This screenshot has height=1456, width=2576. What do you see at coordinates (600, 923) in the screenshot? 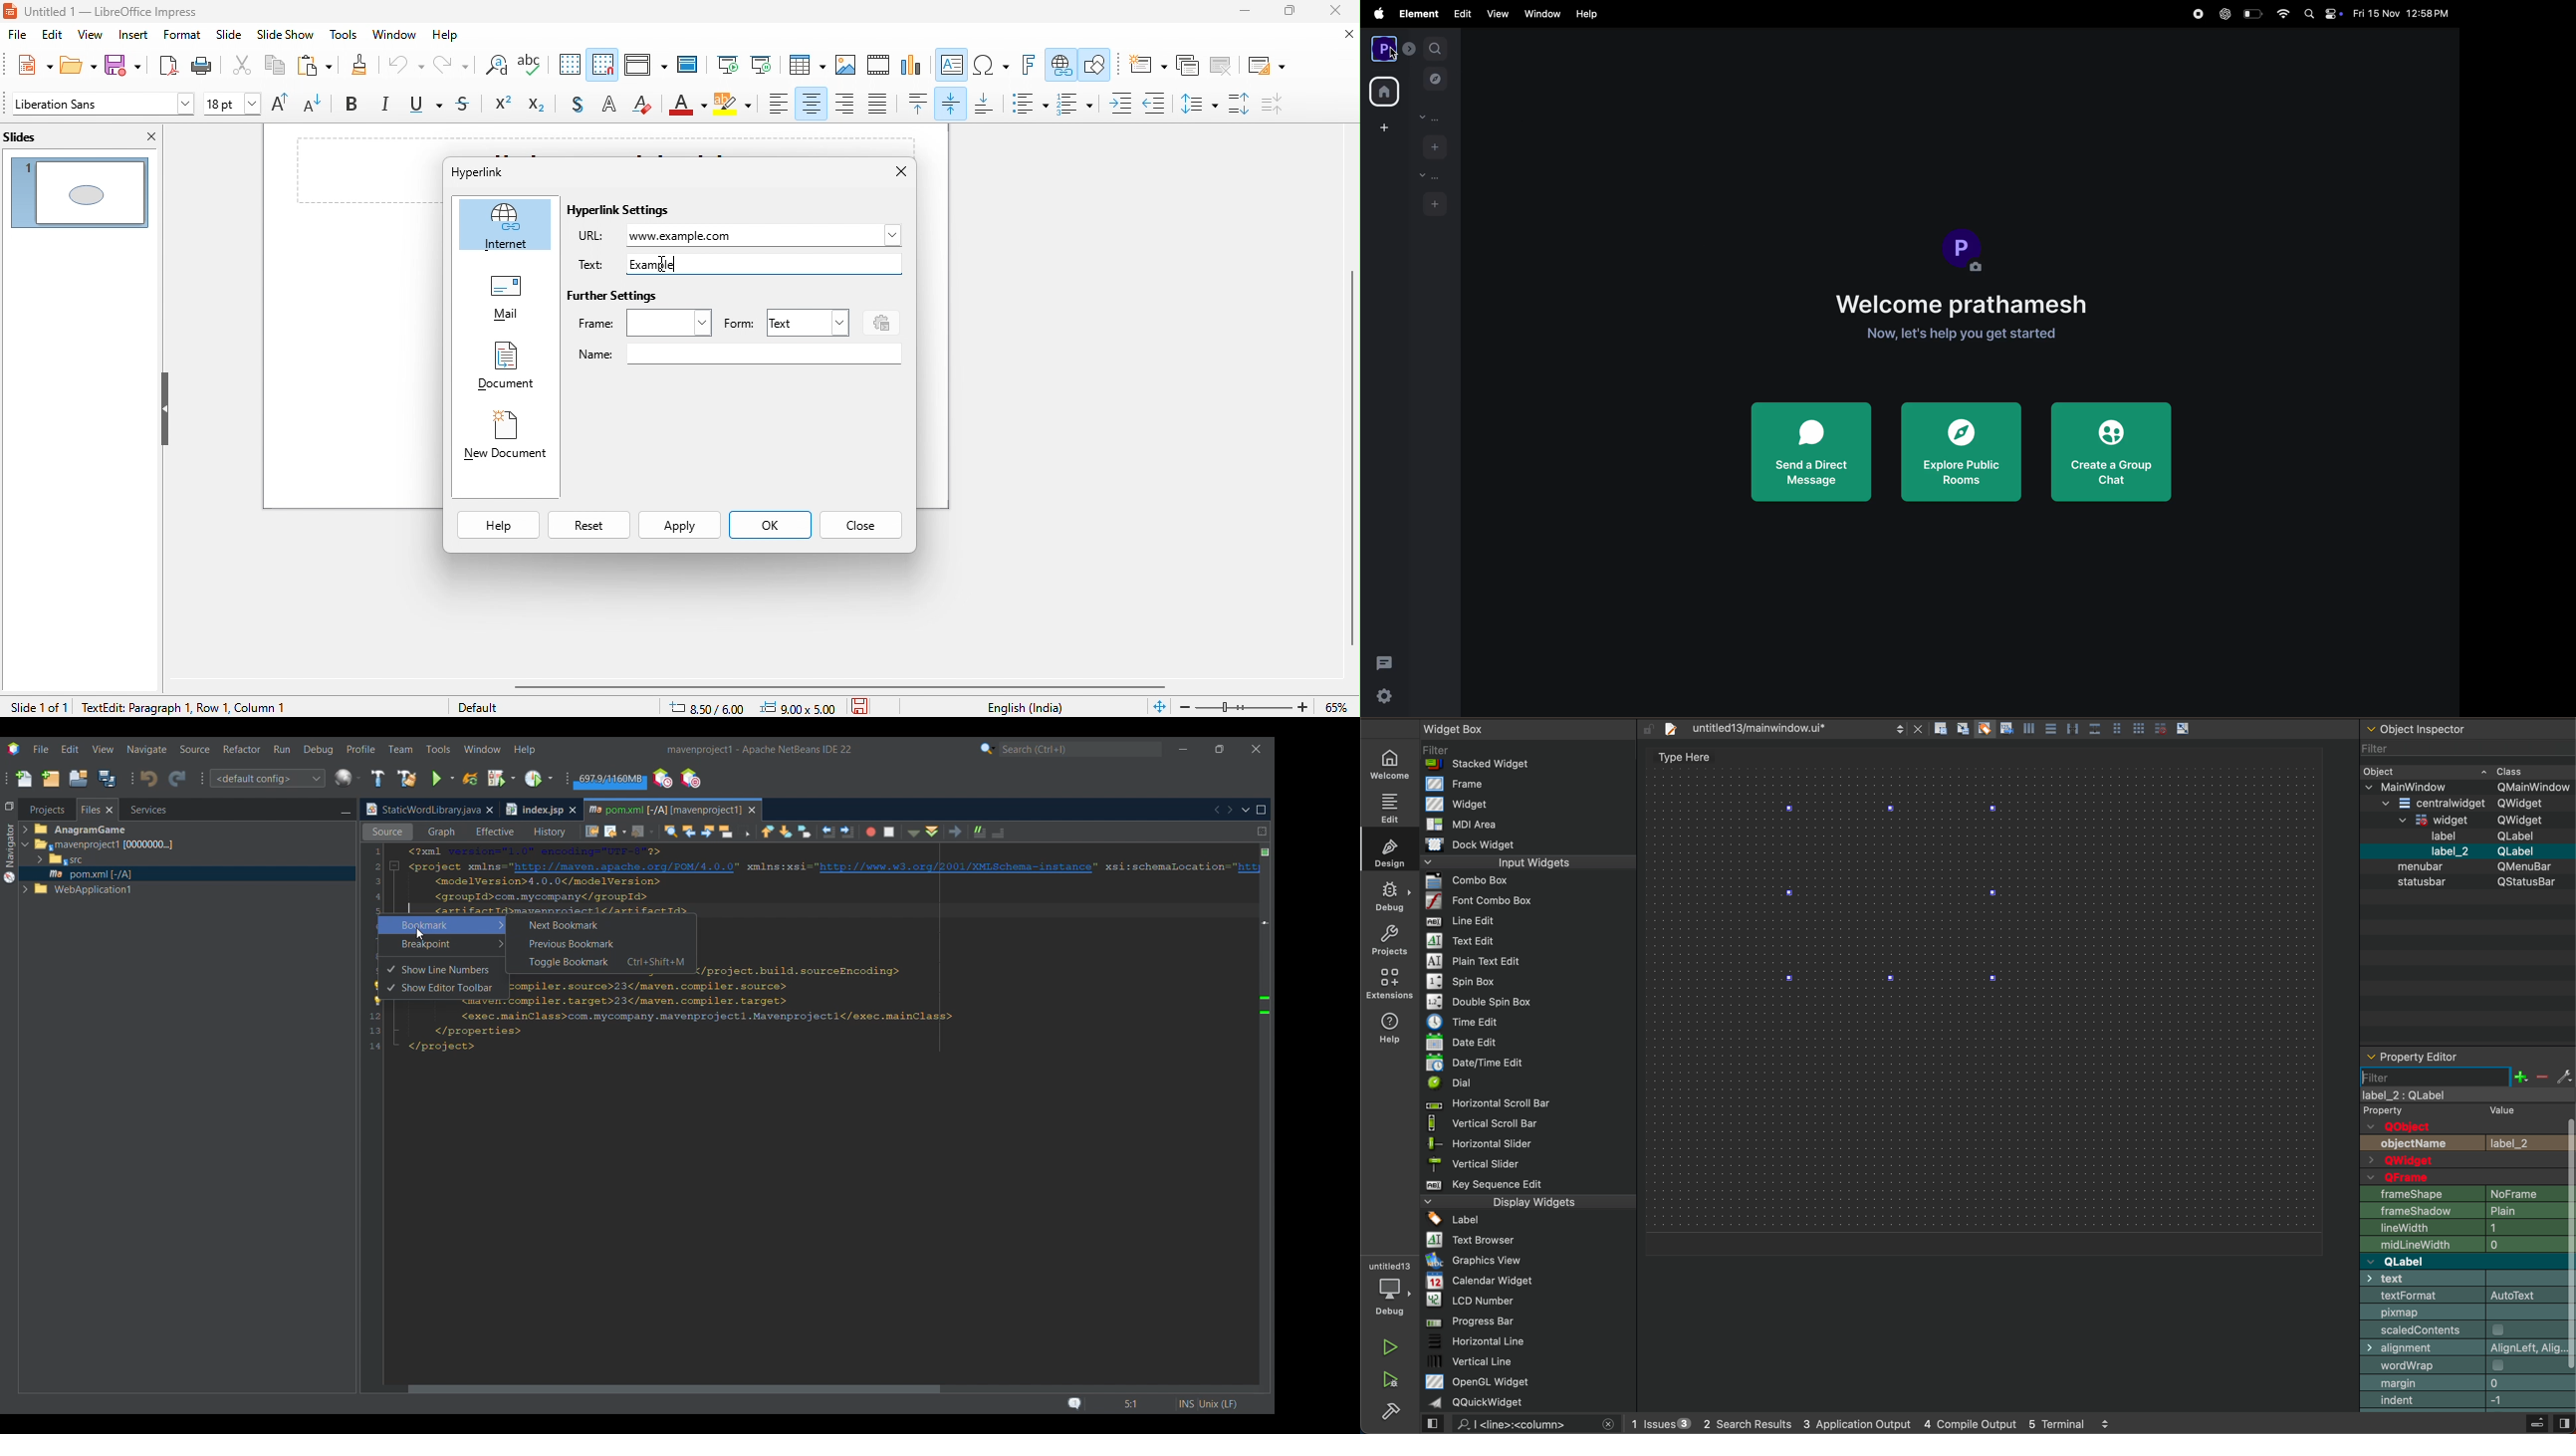
I see `Next Bookmark` at bounding box center [600, 923].